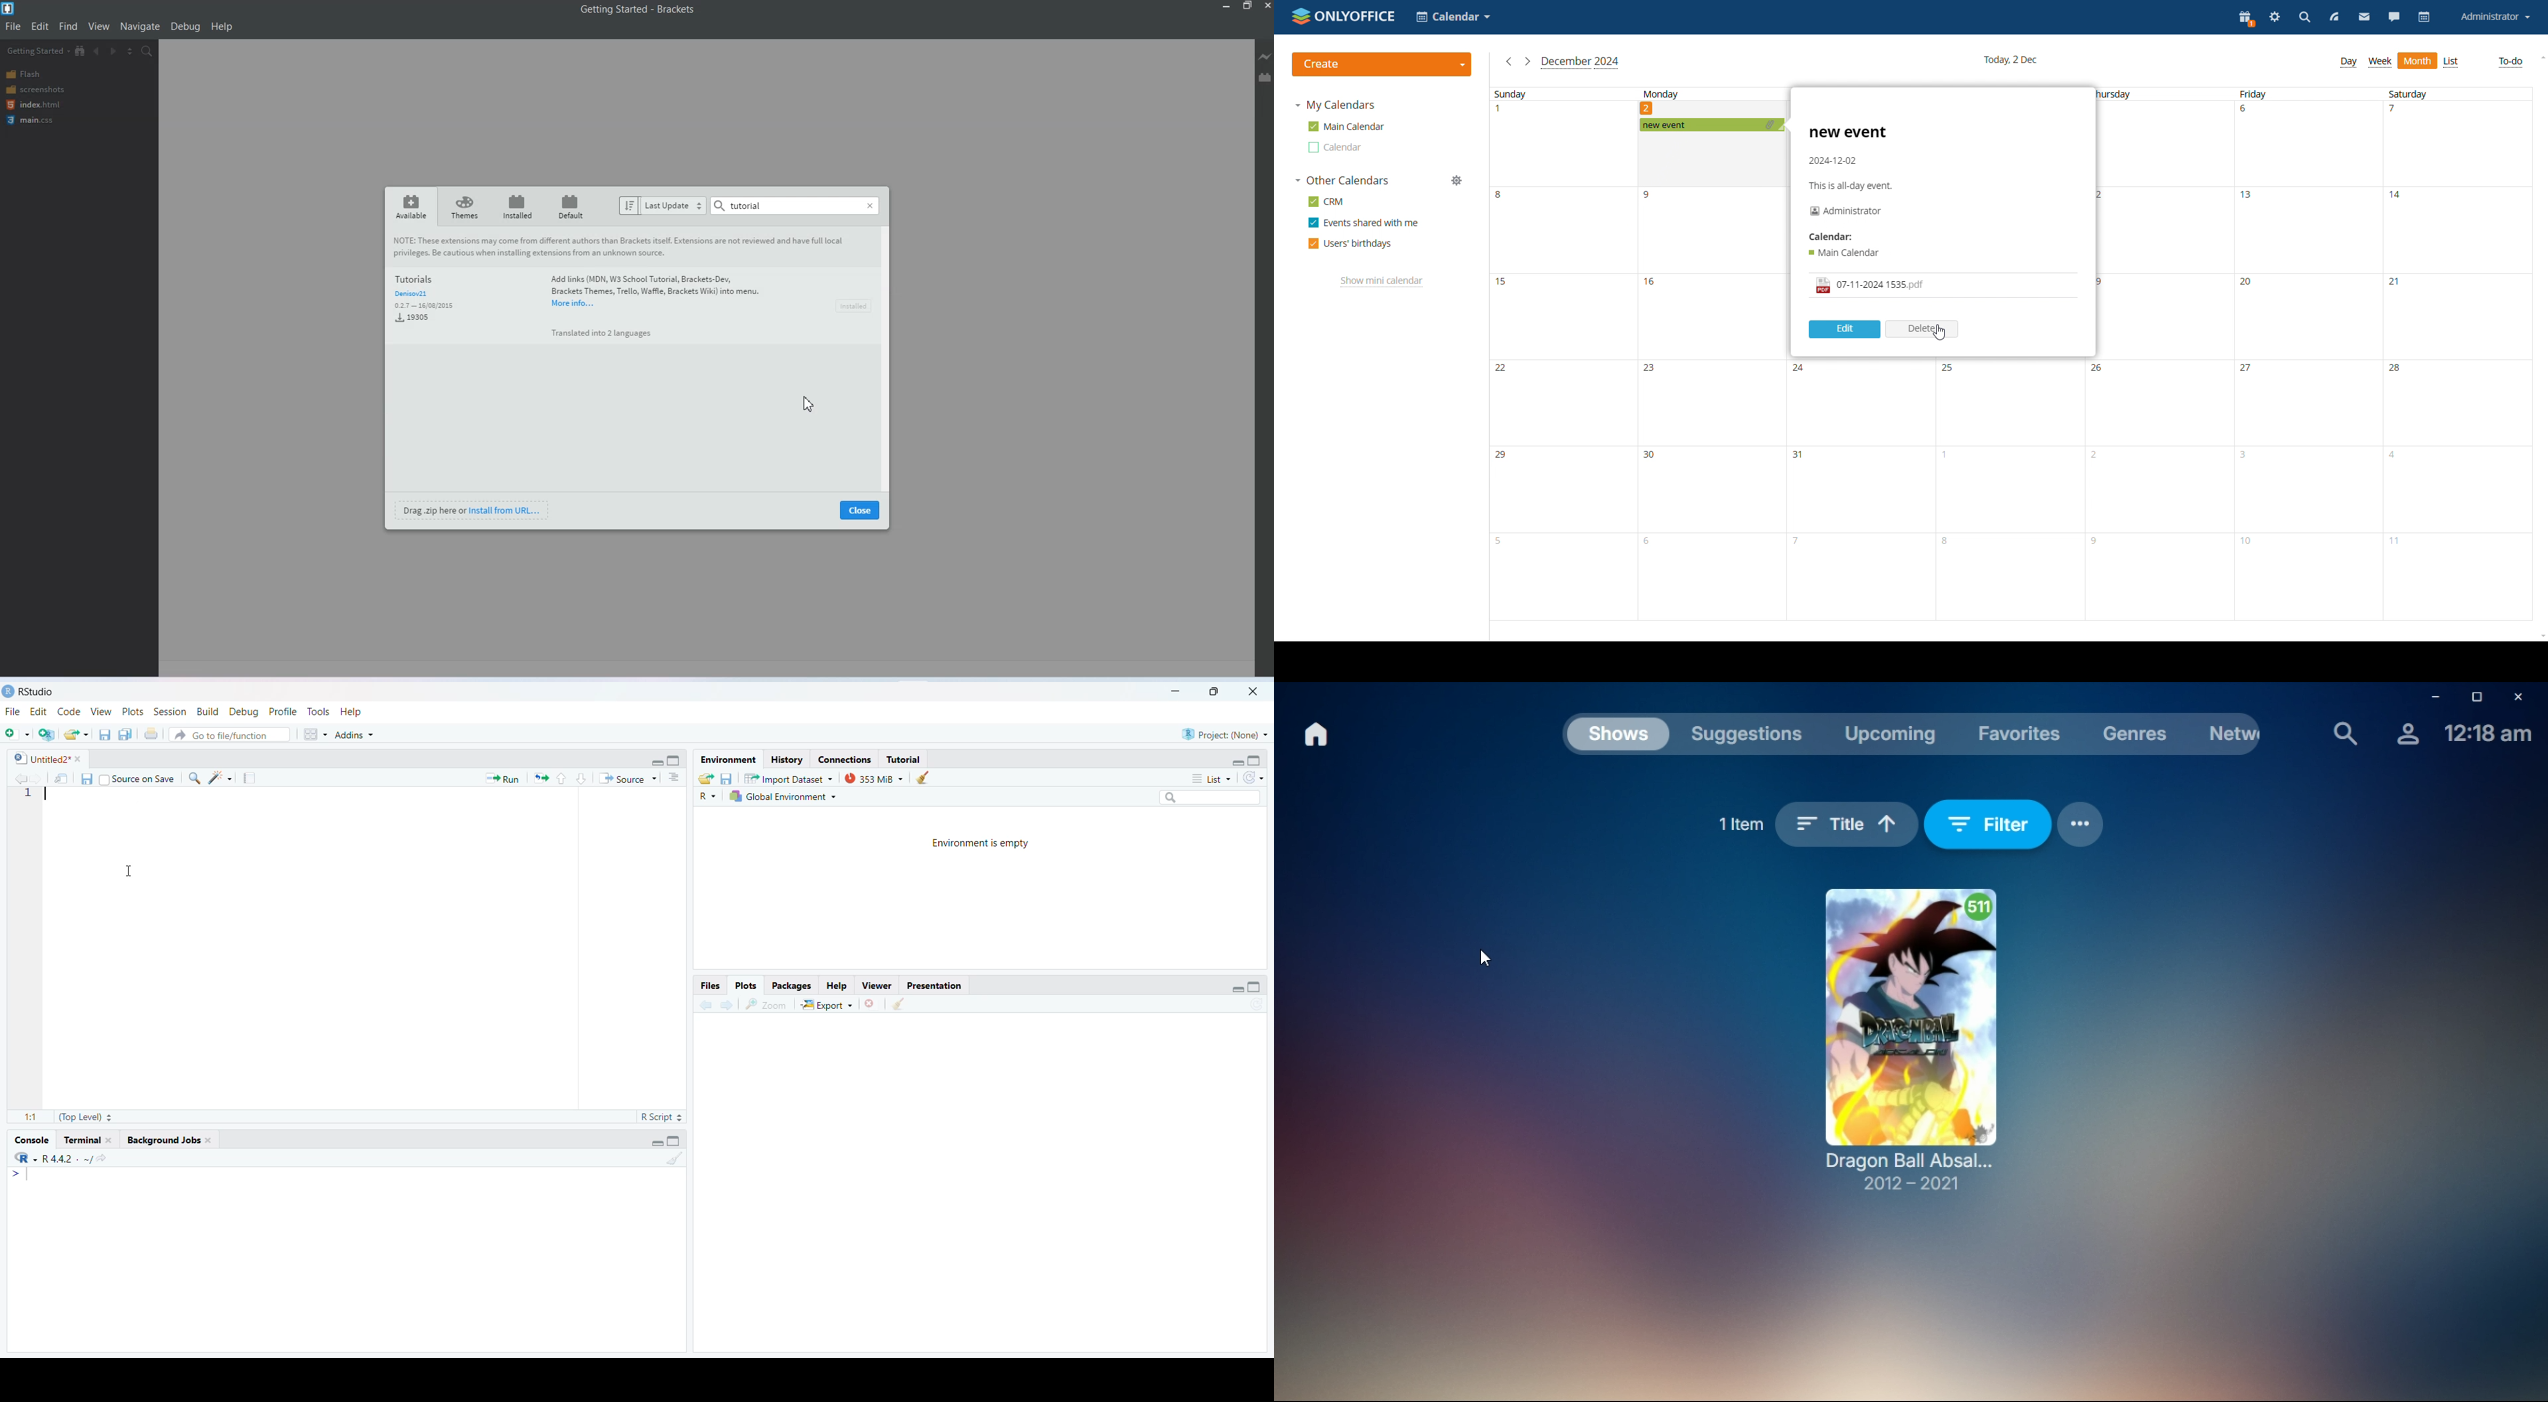 The width and height of the screenshot is (2548, 1428). Describe the element at coordinates (1652, 287) in the screenshot. I see `16` at that location.